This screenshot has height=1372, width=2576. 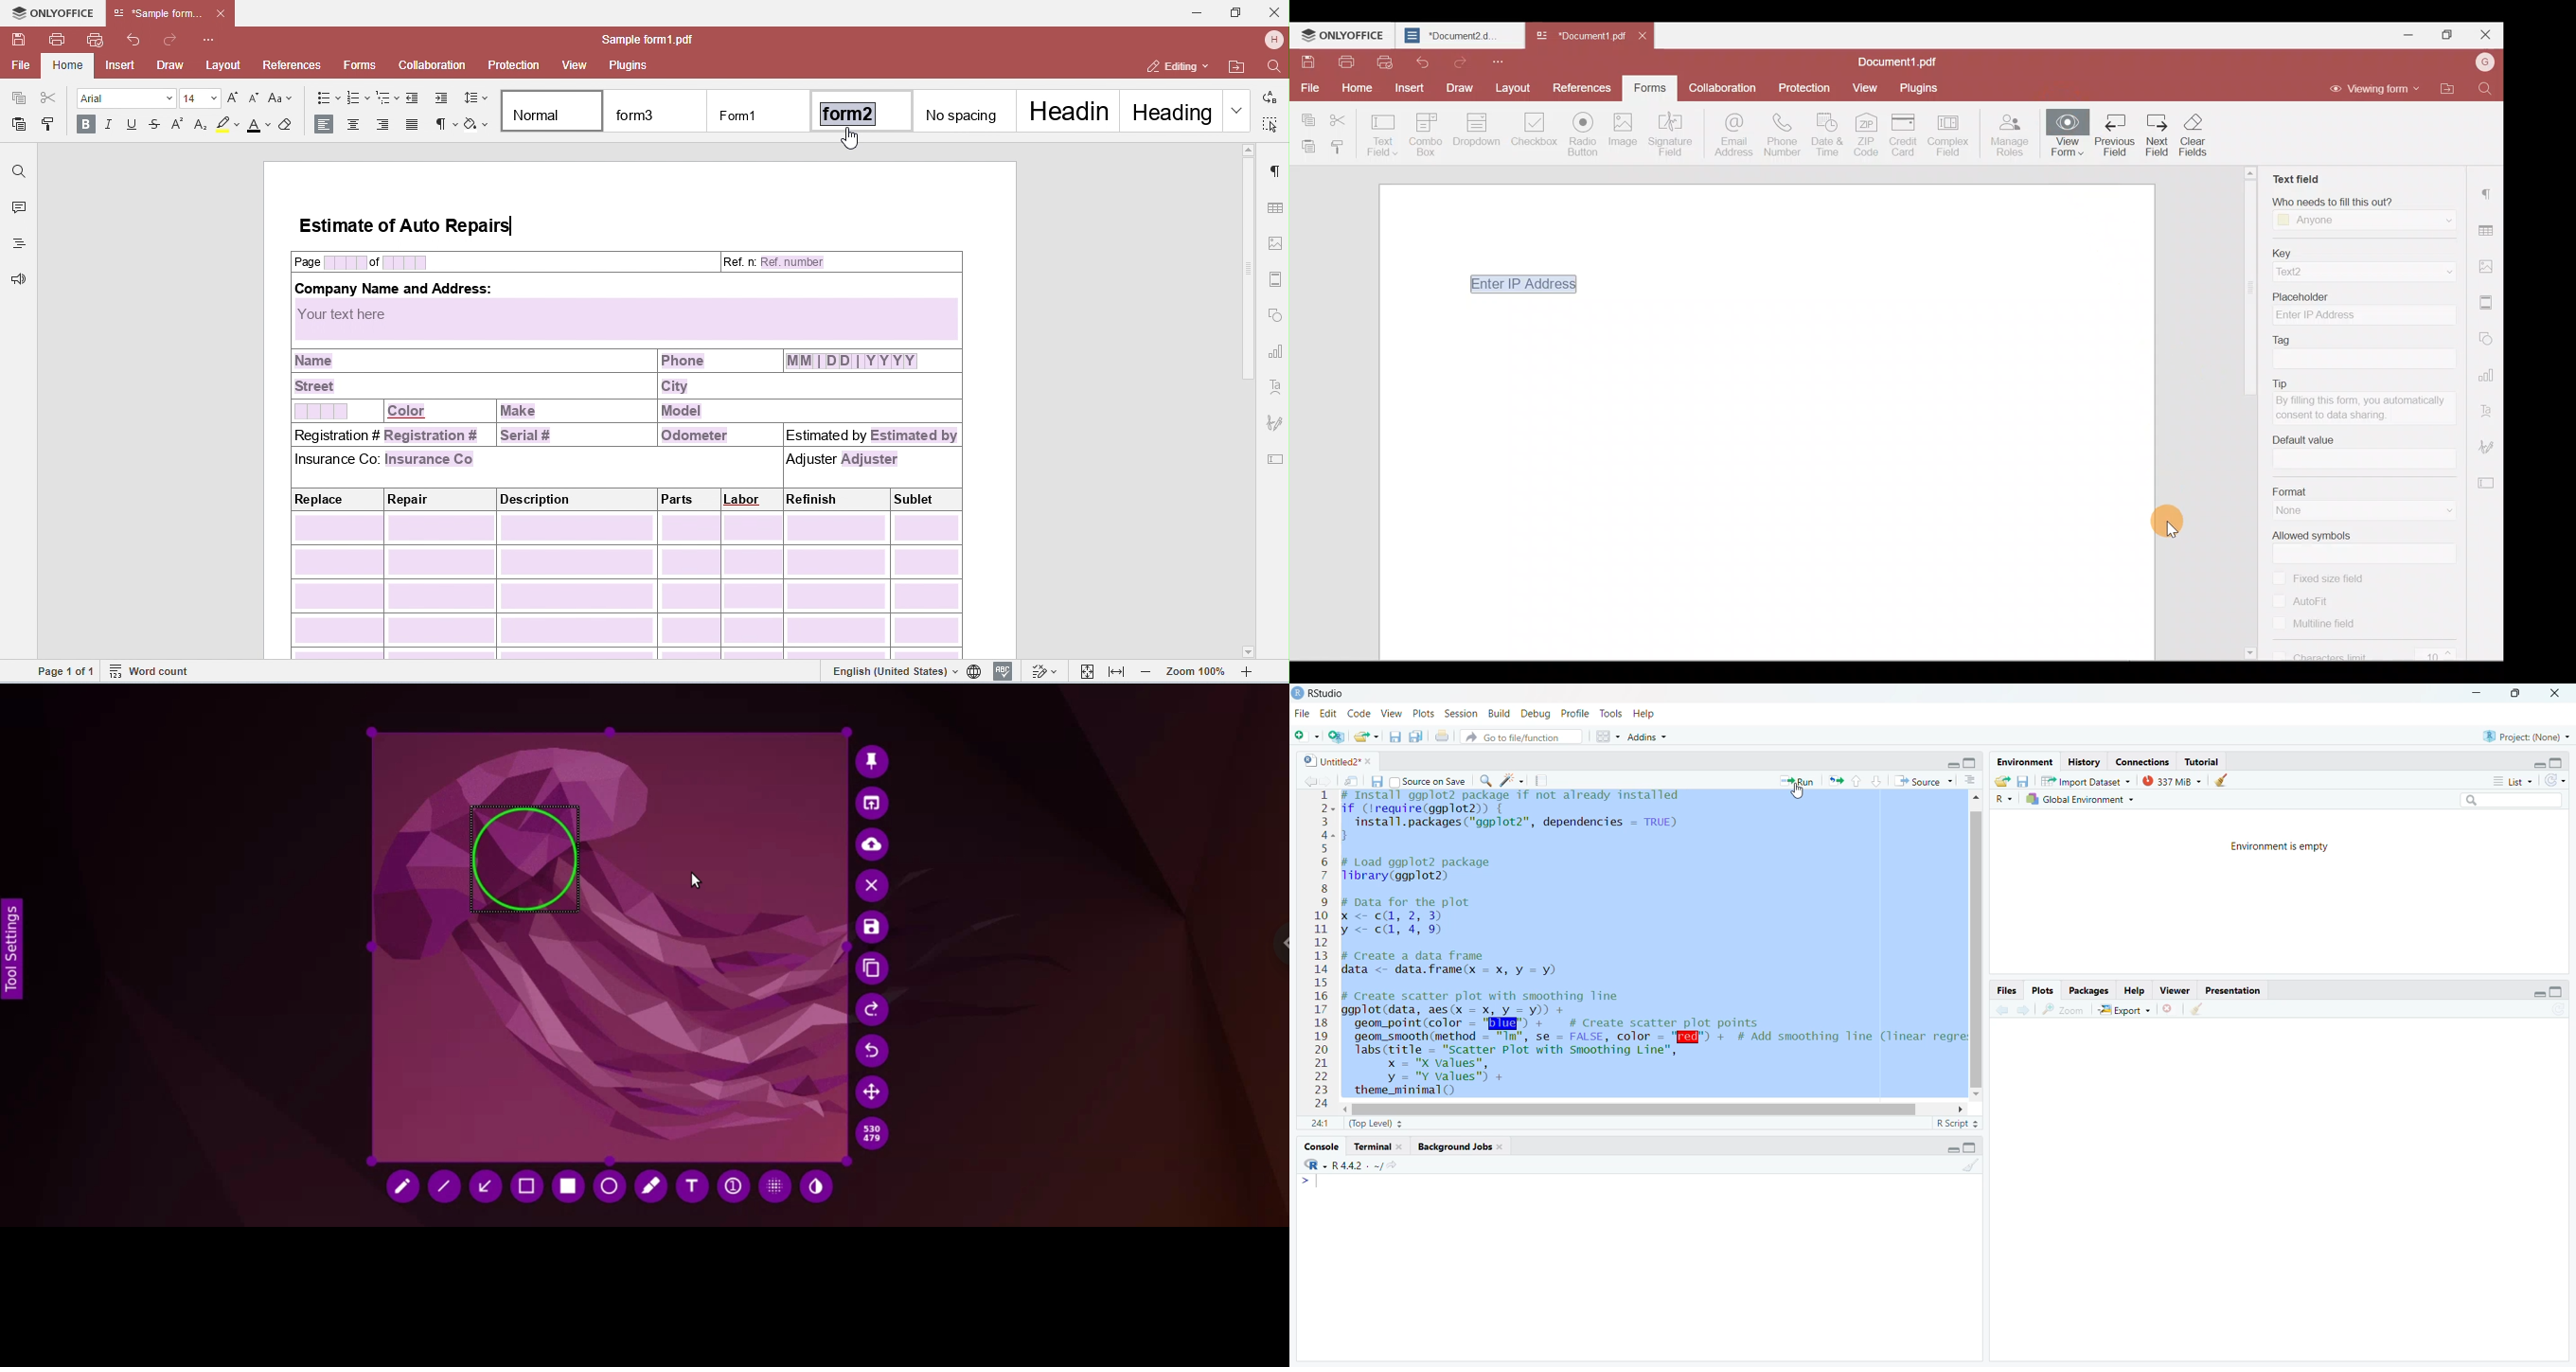 What do you see at coordinates (2410, 34) in the screenshot?
I see `Minimize` at bounding box center [2410, 34].